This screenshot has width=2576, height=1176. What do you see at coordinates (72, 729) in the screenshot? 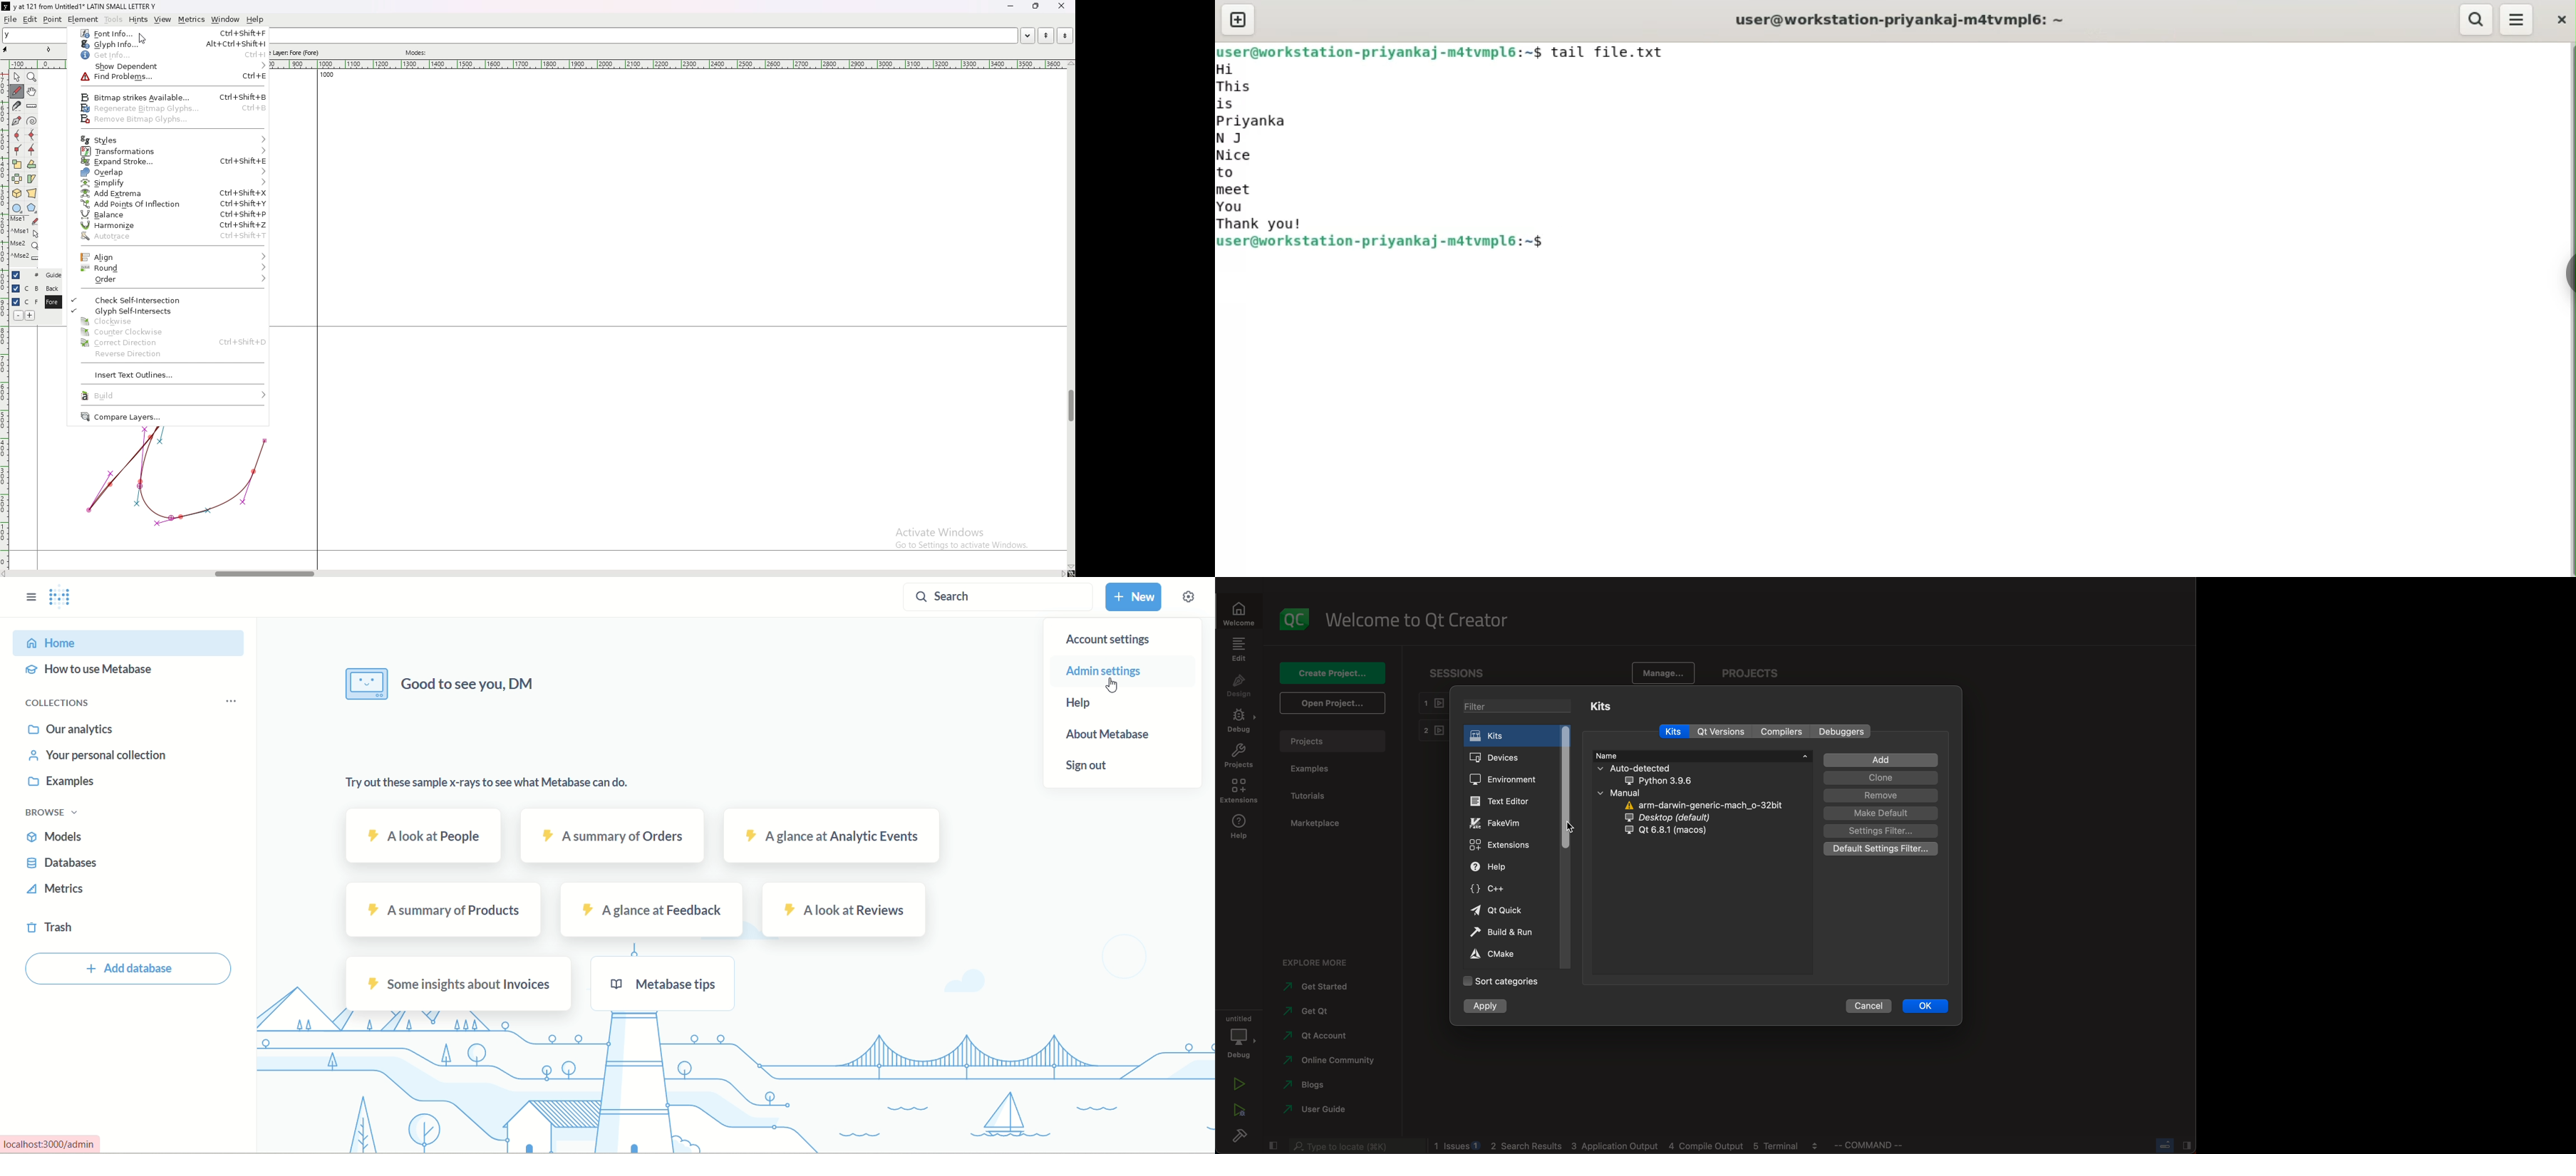
I see `our analytics` at bounding box center [72, 729].